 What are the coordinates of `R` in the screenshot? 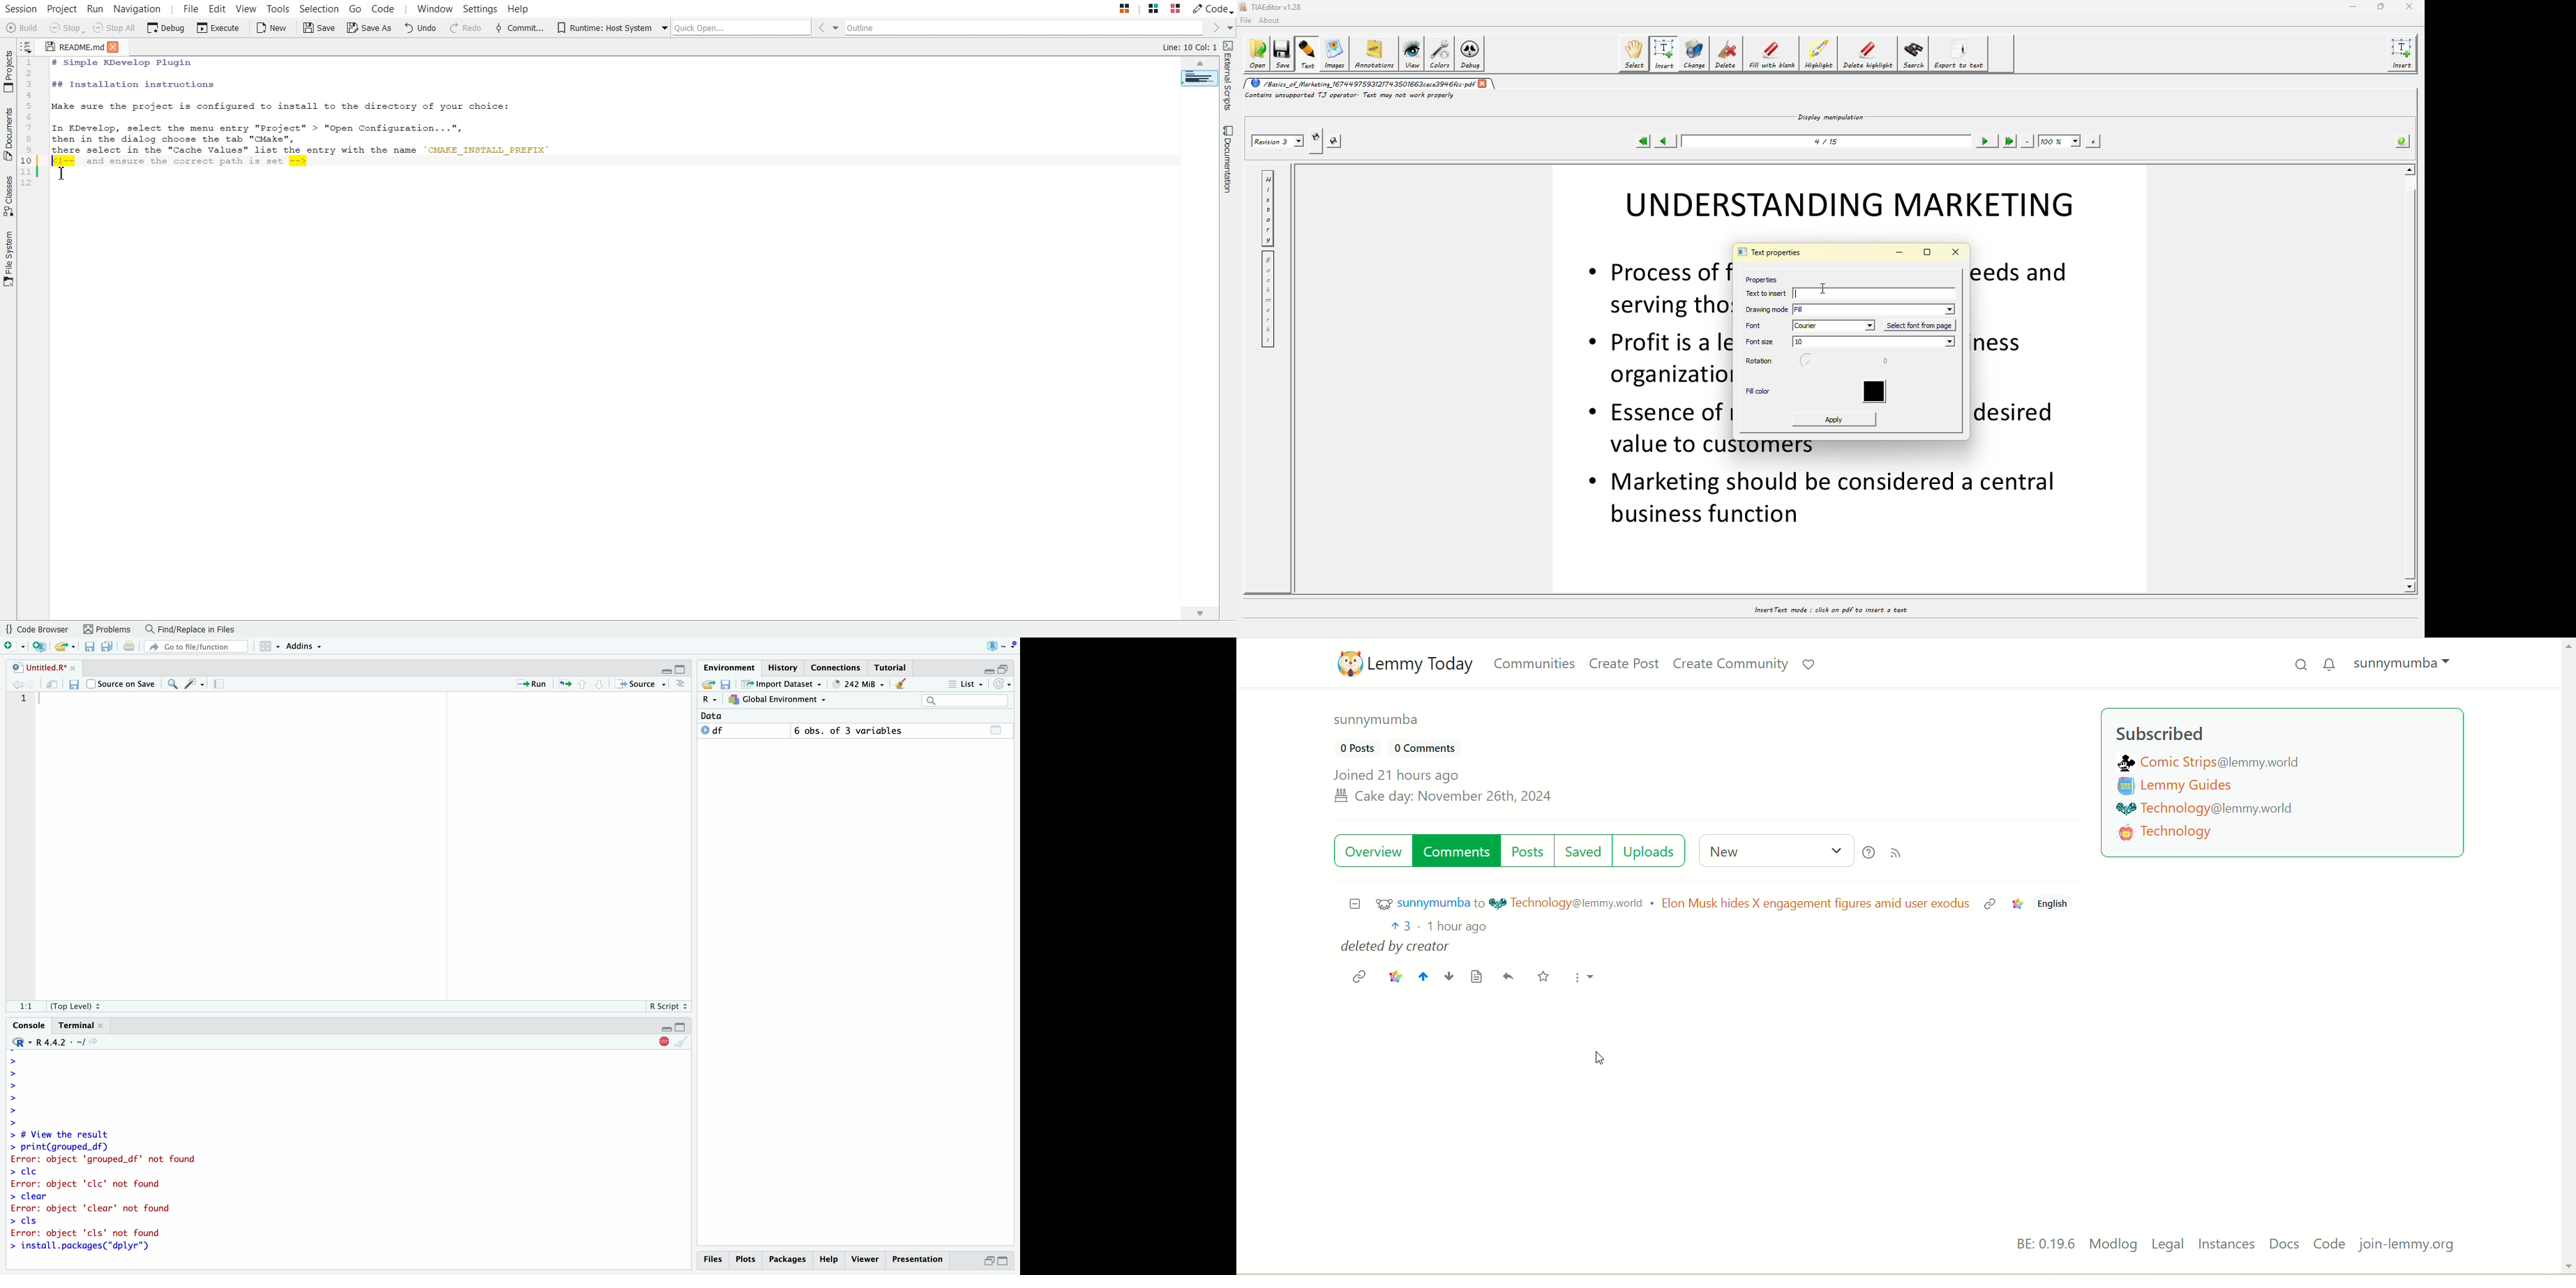 It's located at (711, 700).